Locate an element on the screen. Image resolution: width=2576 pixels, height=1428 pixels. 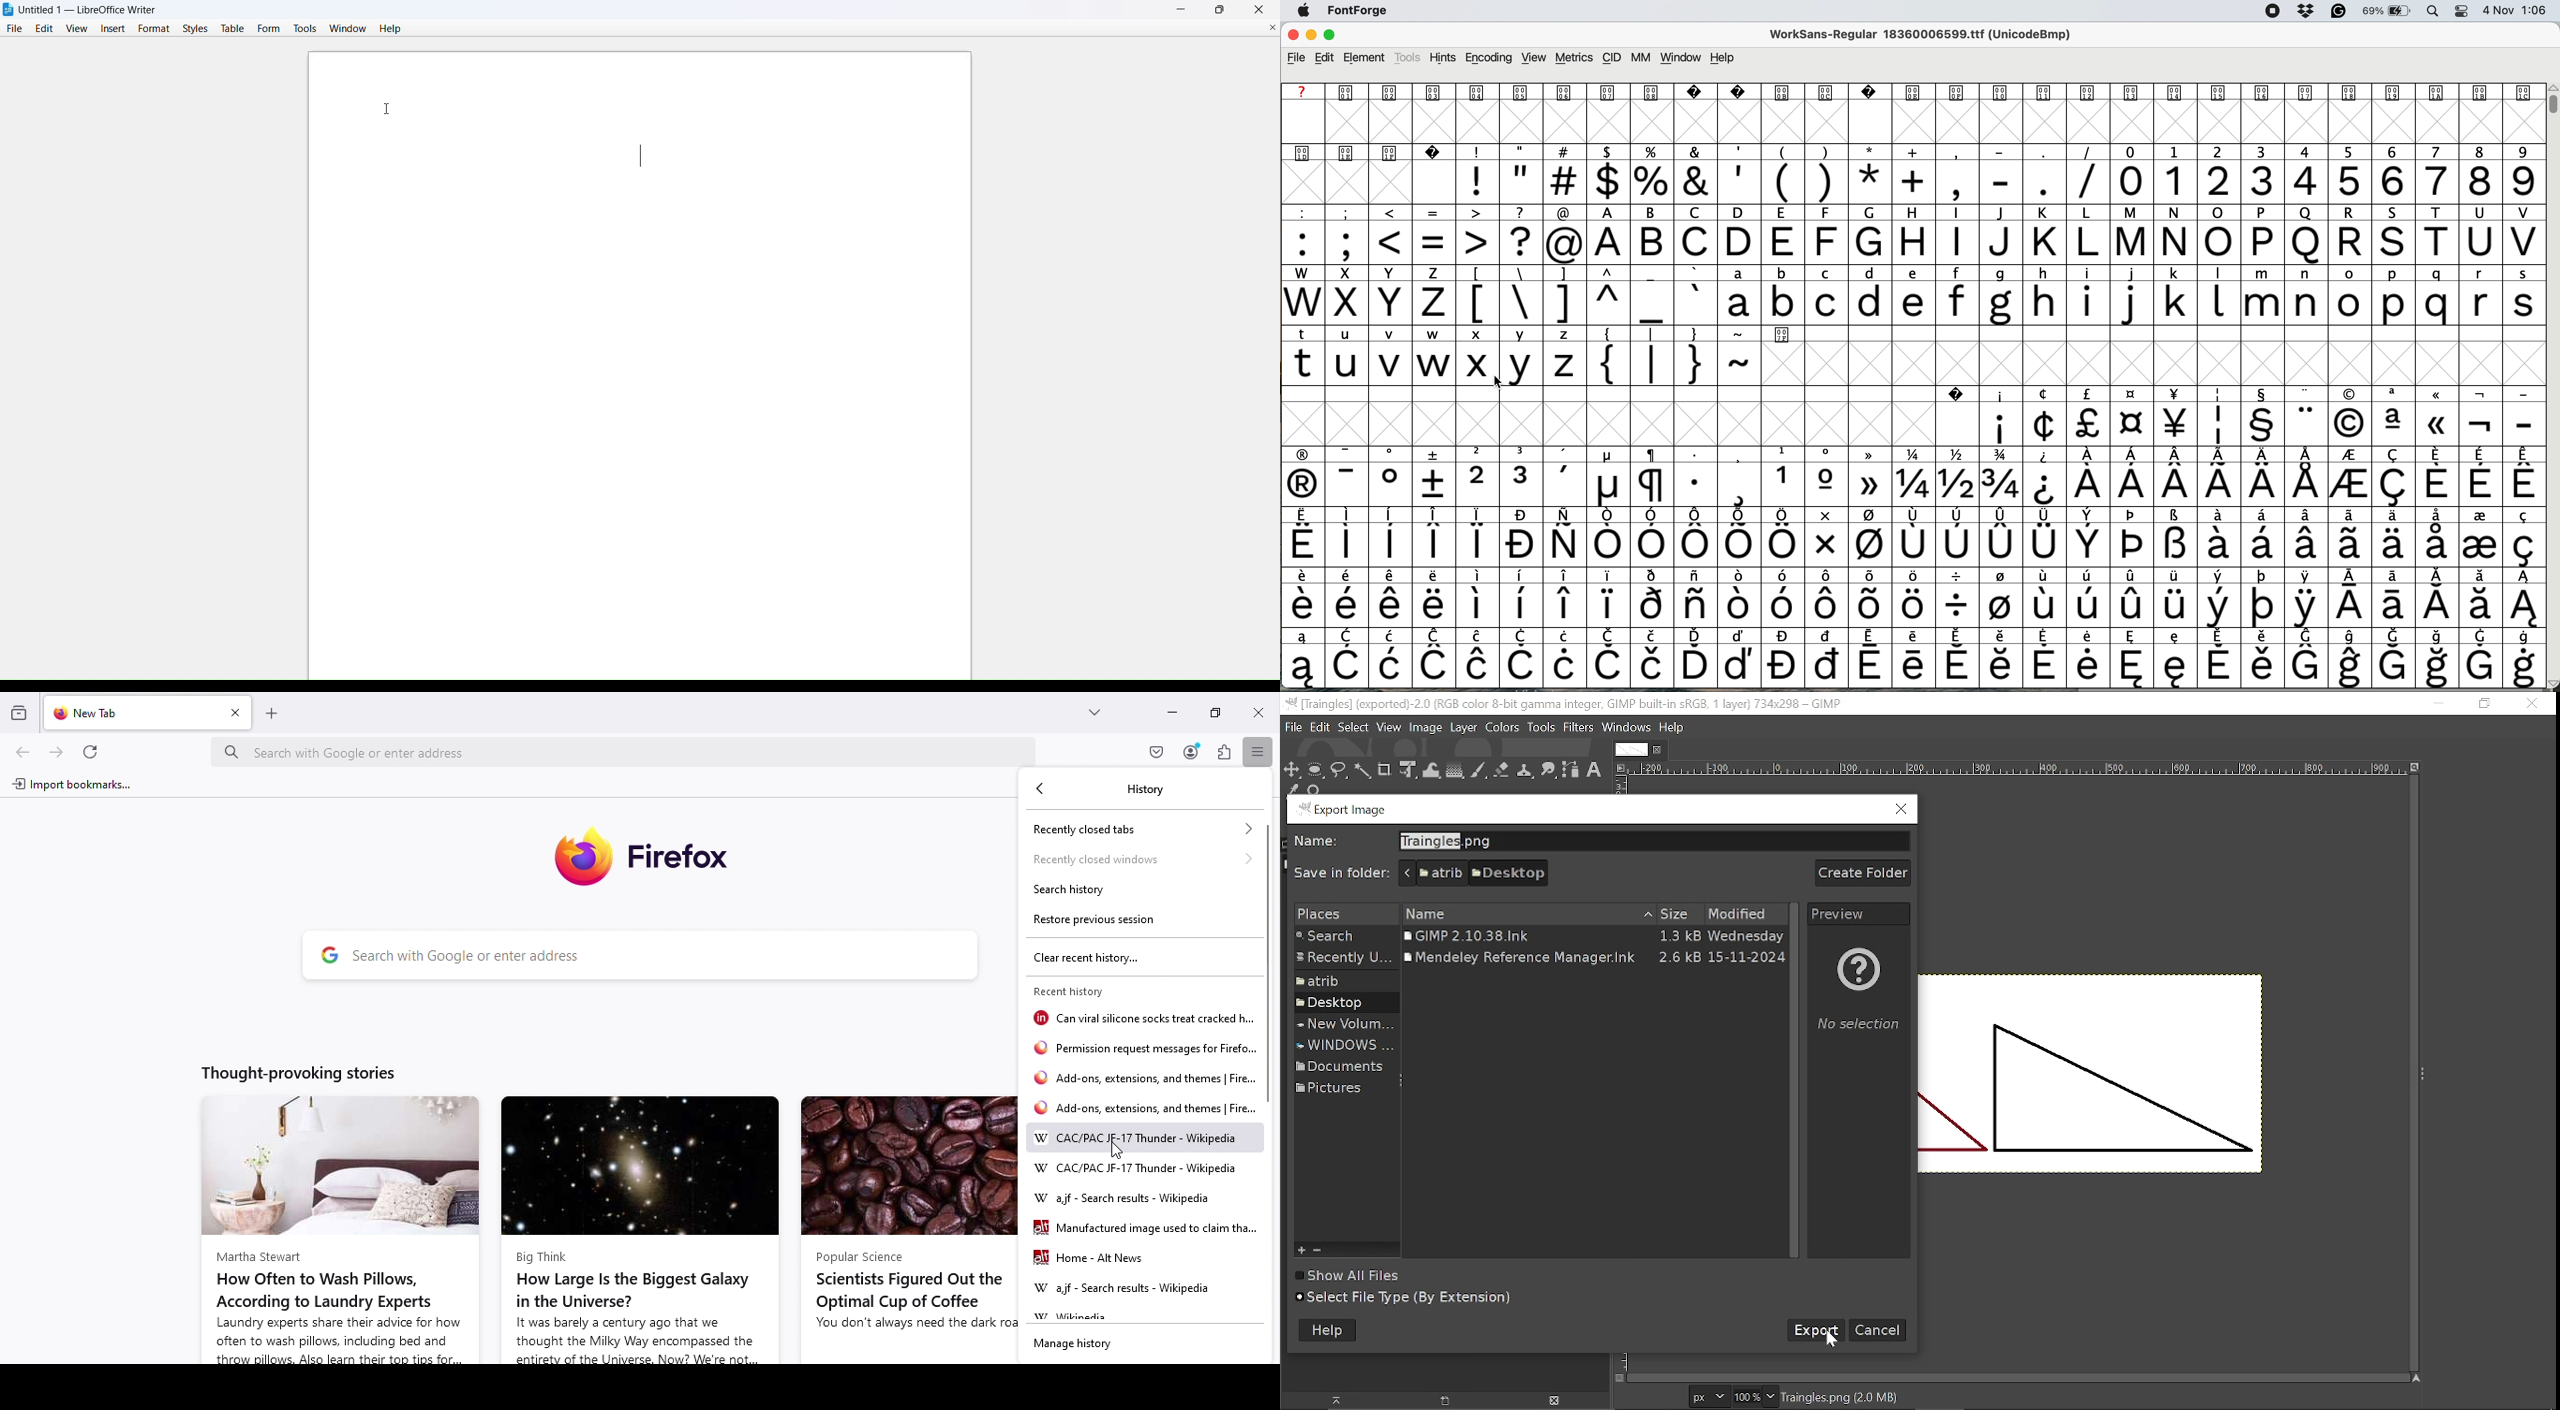
battery is located at coordinates (2386, 12).